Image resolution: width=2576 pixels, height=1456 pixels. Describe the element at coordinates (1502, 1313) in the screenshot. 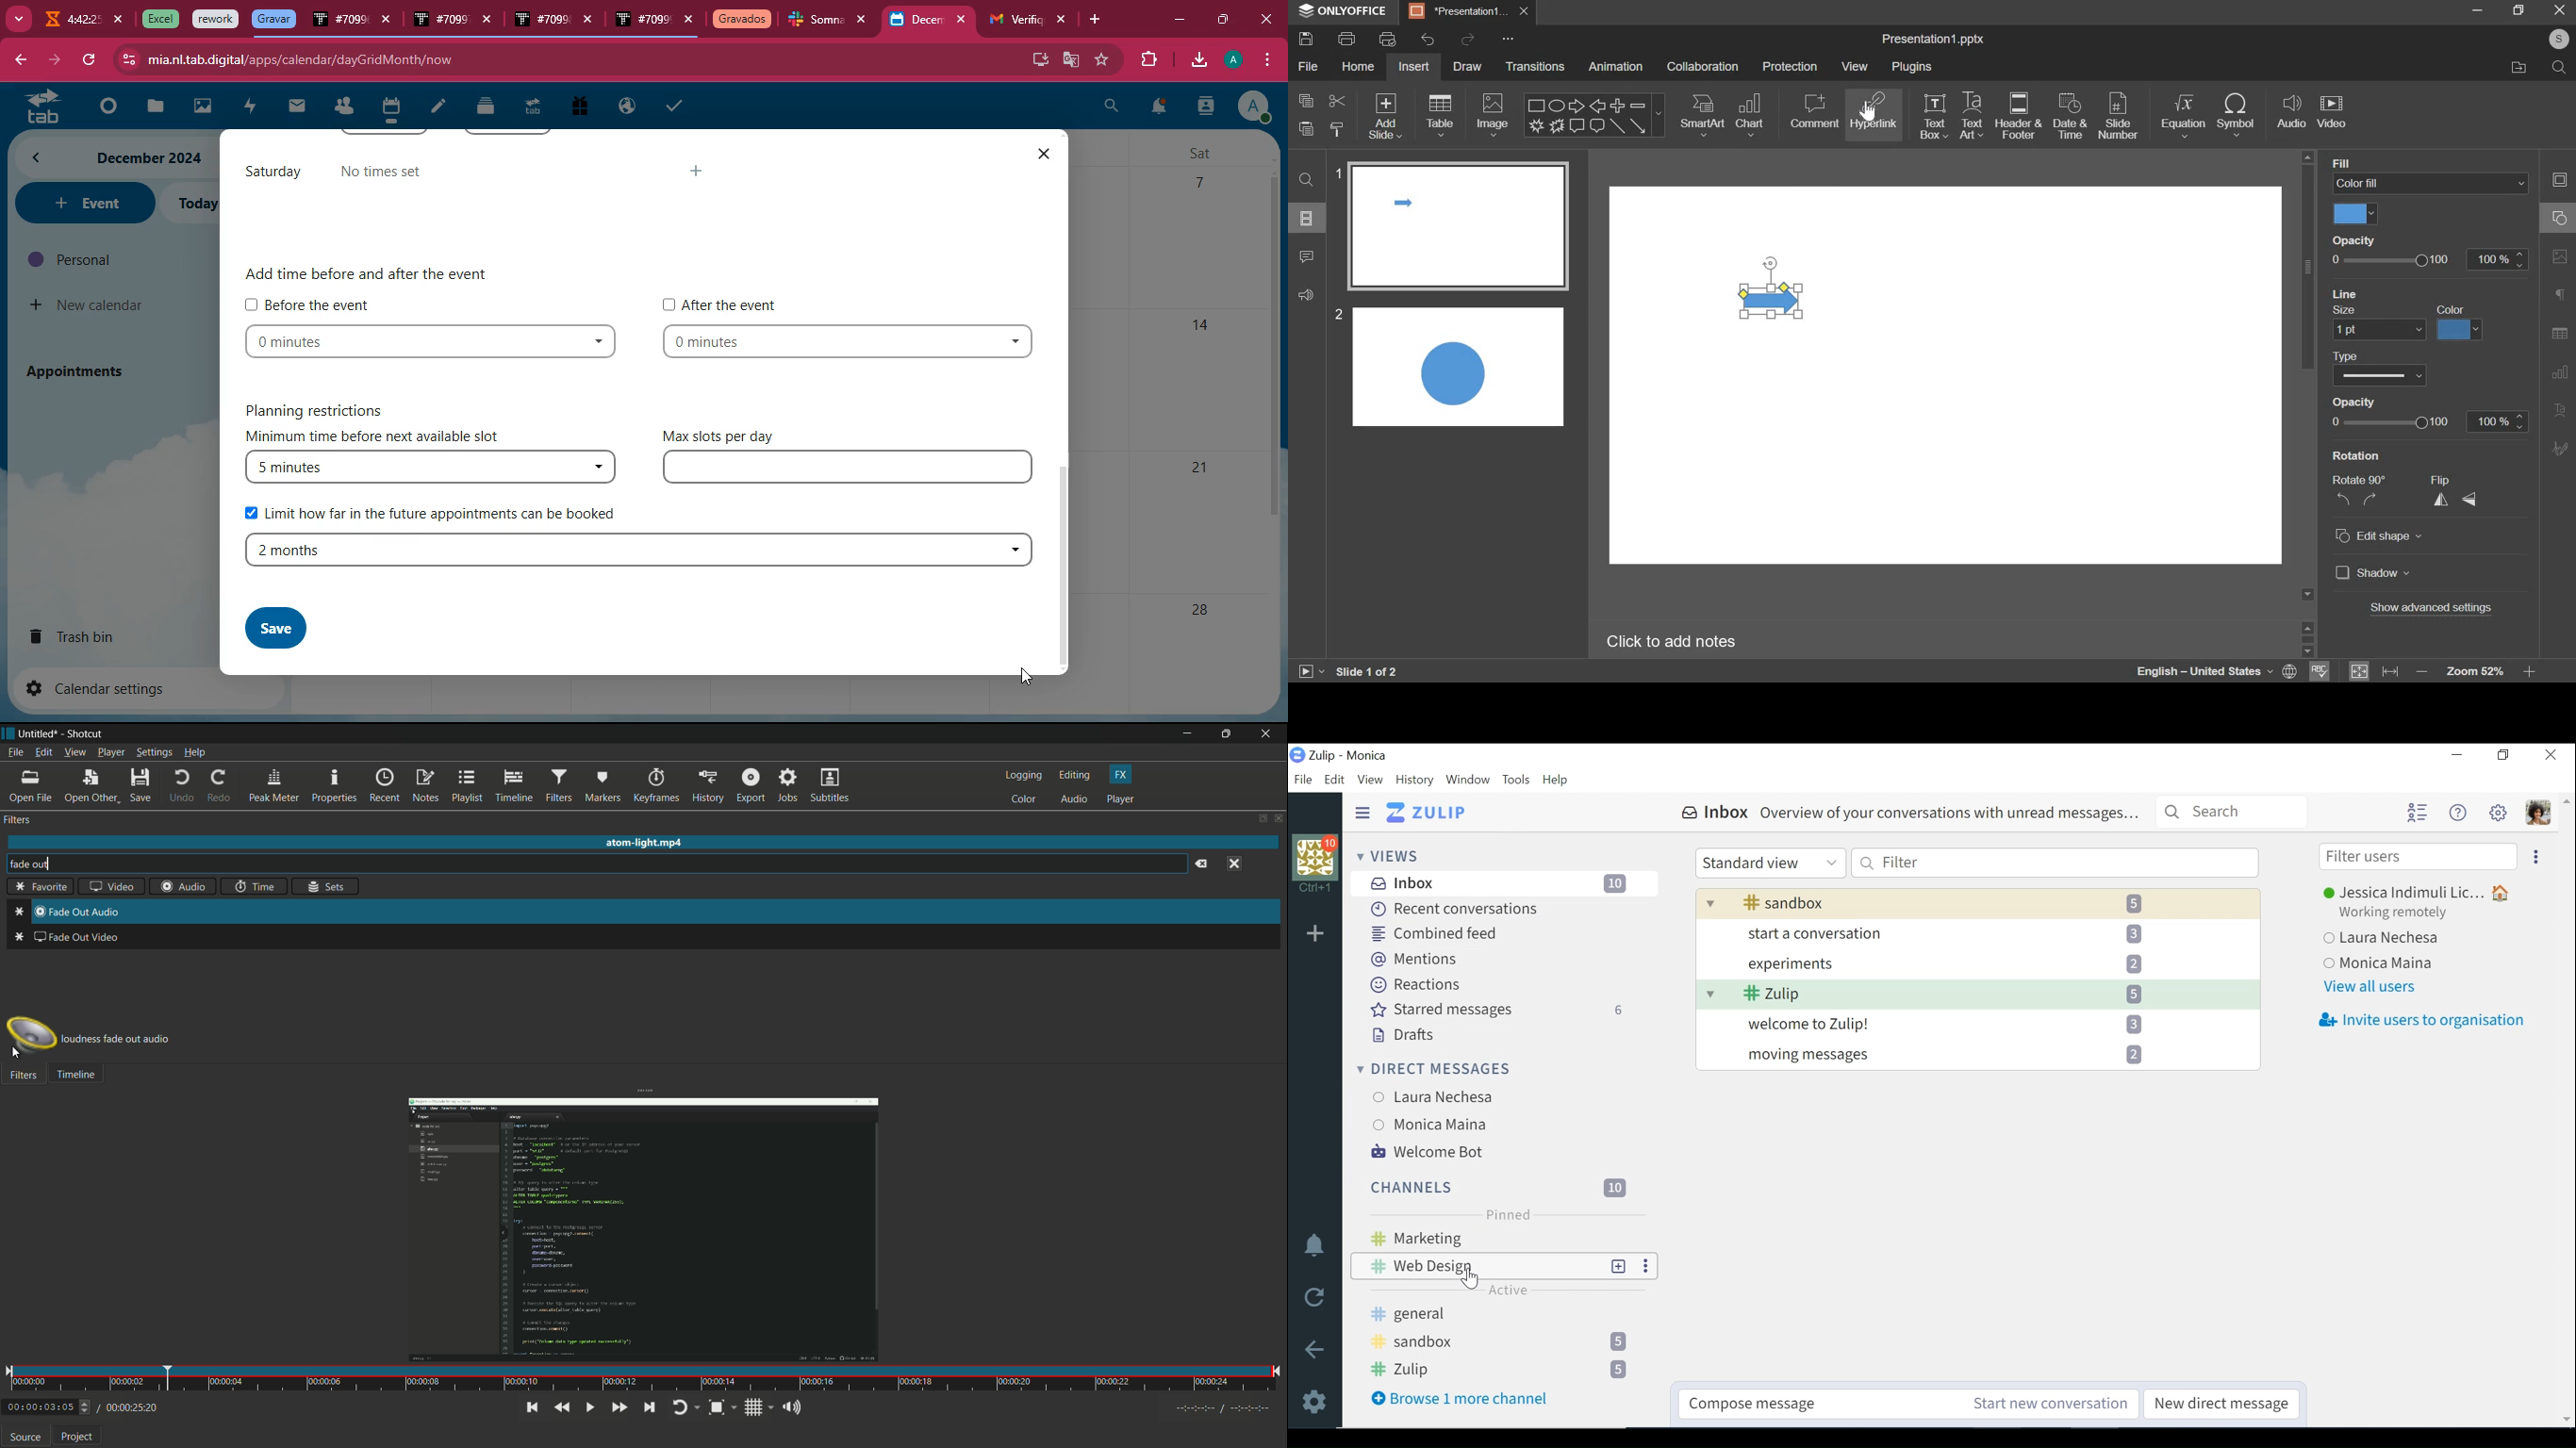

I see `general Channel` at that location.